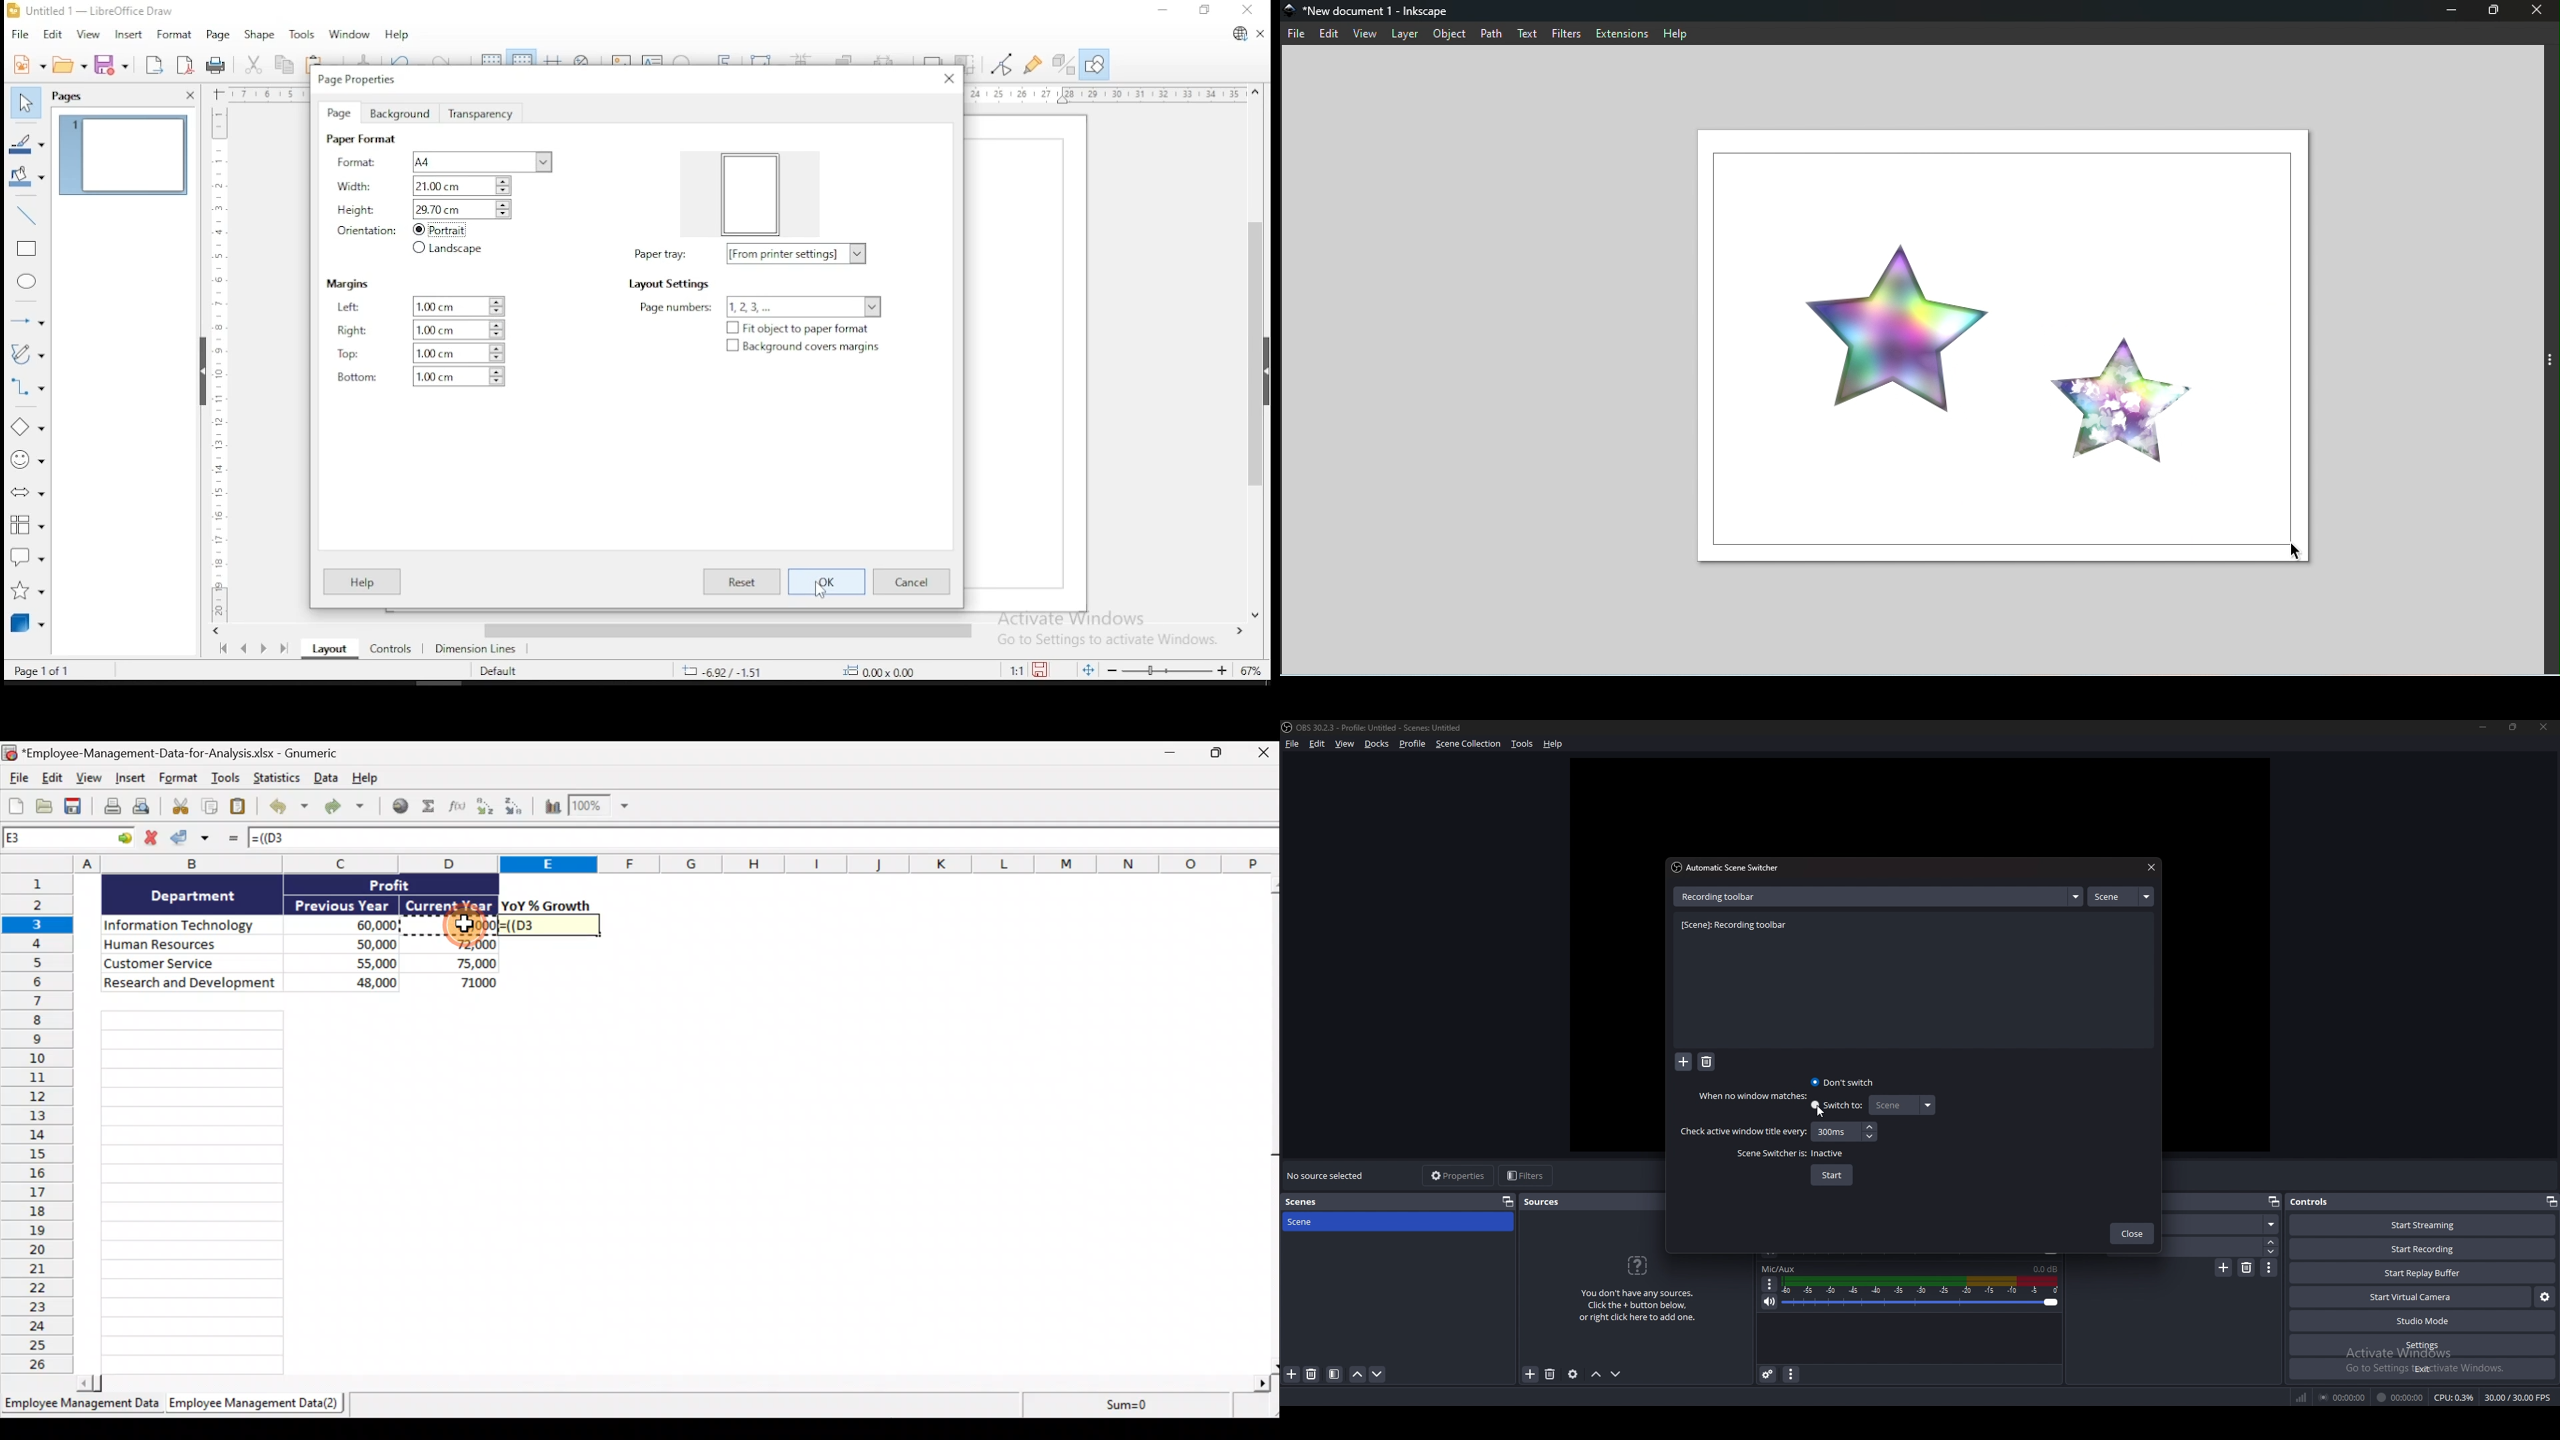 The image size is (2576, 1456). I want to click on recording toolbar, so click(1738, 926).